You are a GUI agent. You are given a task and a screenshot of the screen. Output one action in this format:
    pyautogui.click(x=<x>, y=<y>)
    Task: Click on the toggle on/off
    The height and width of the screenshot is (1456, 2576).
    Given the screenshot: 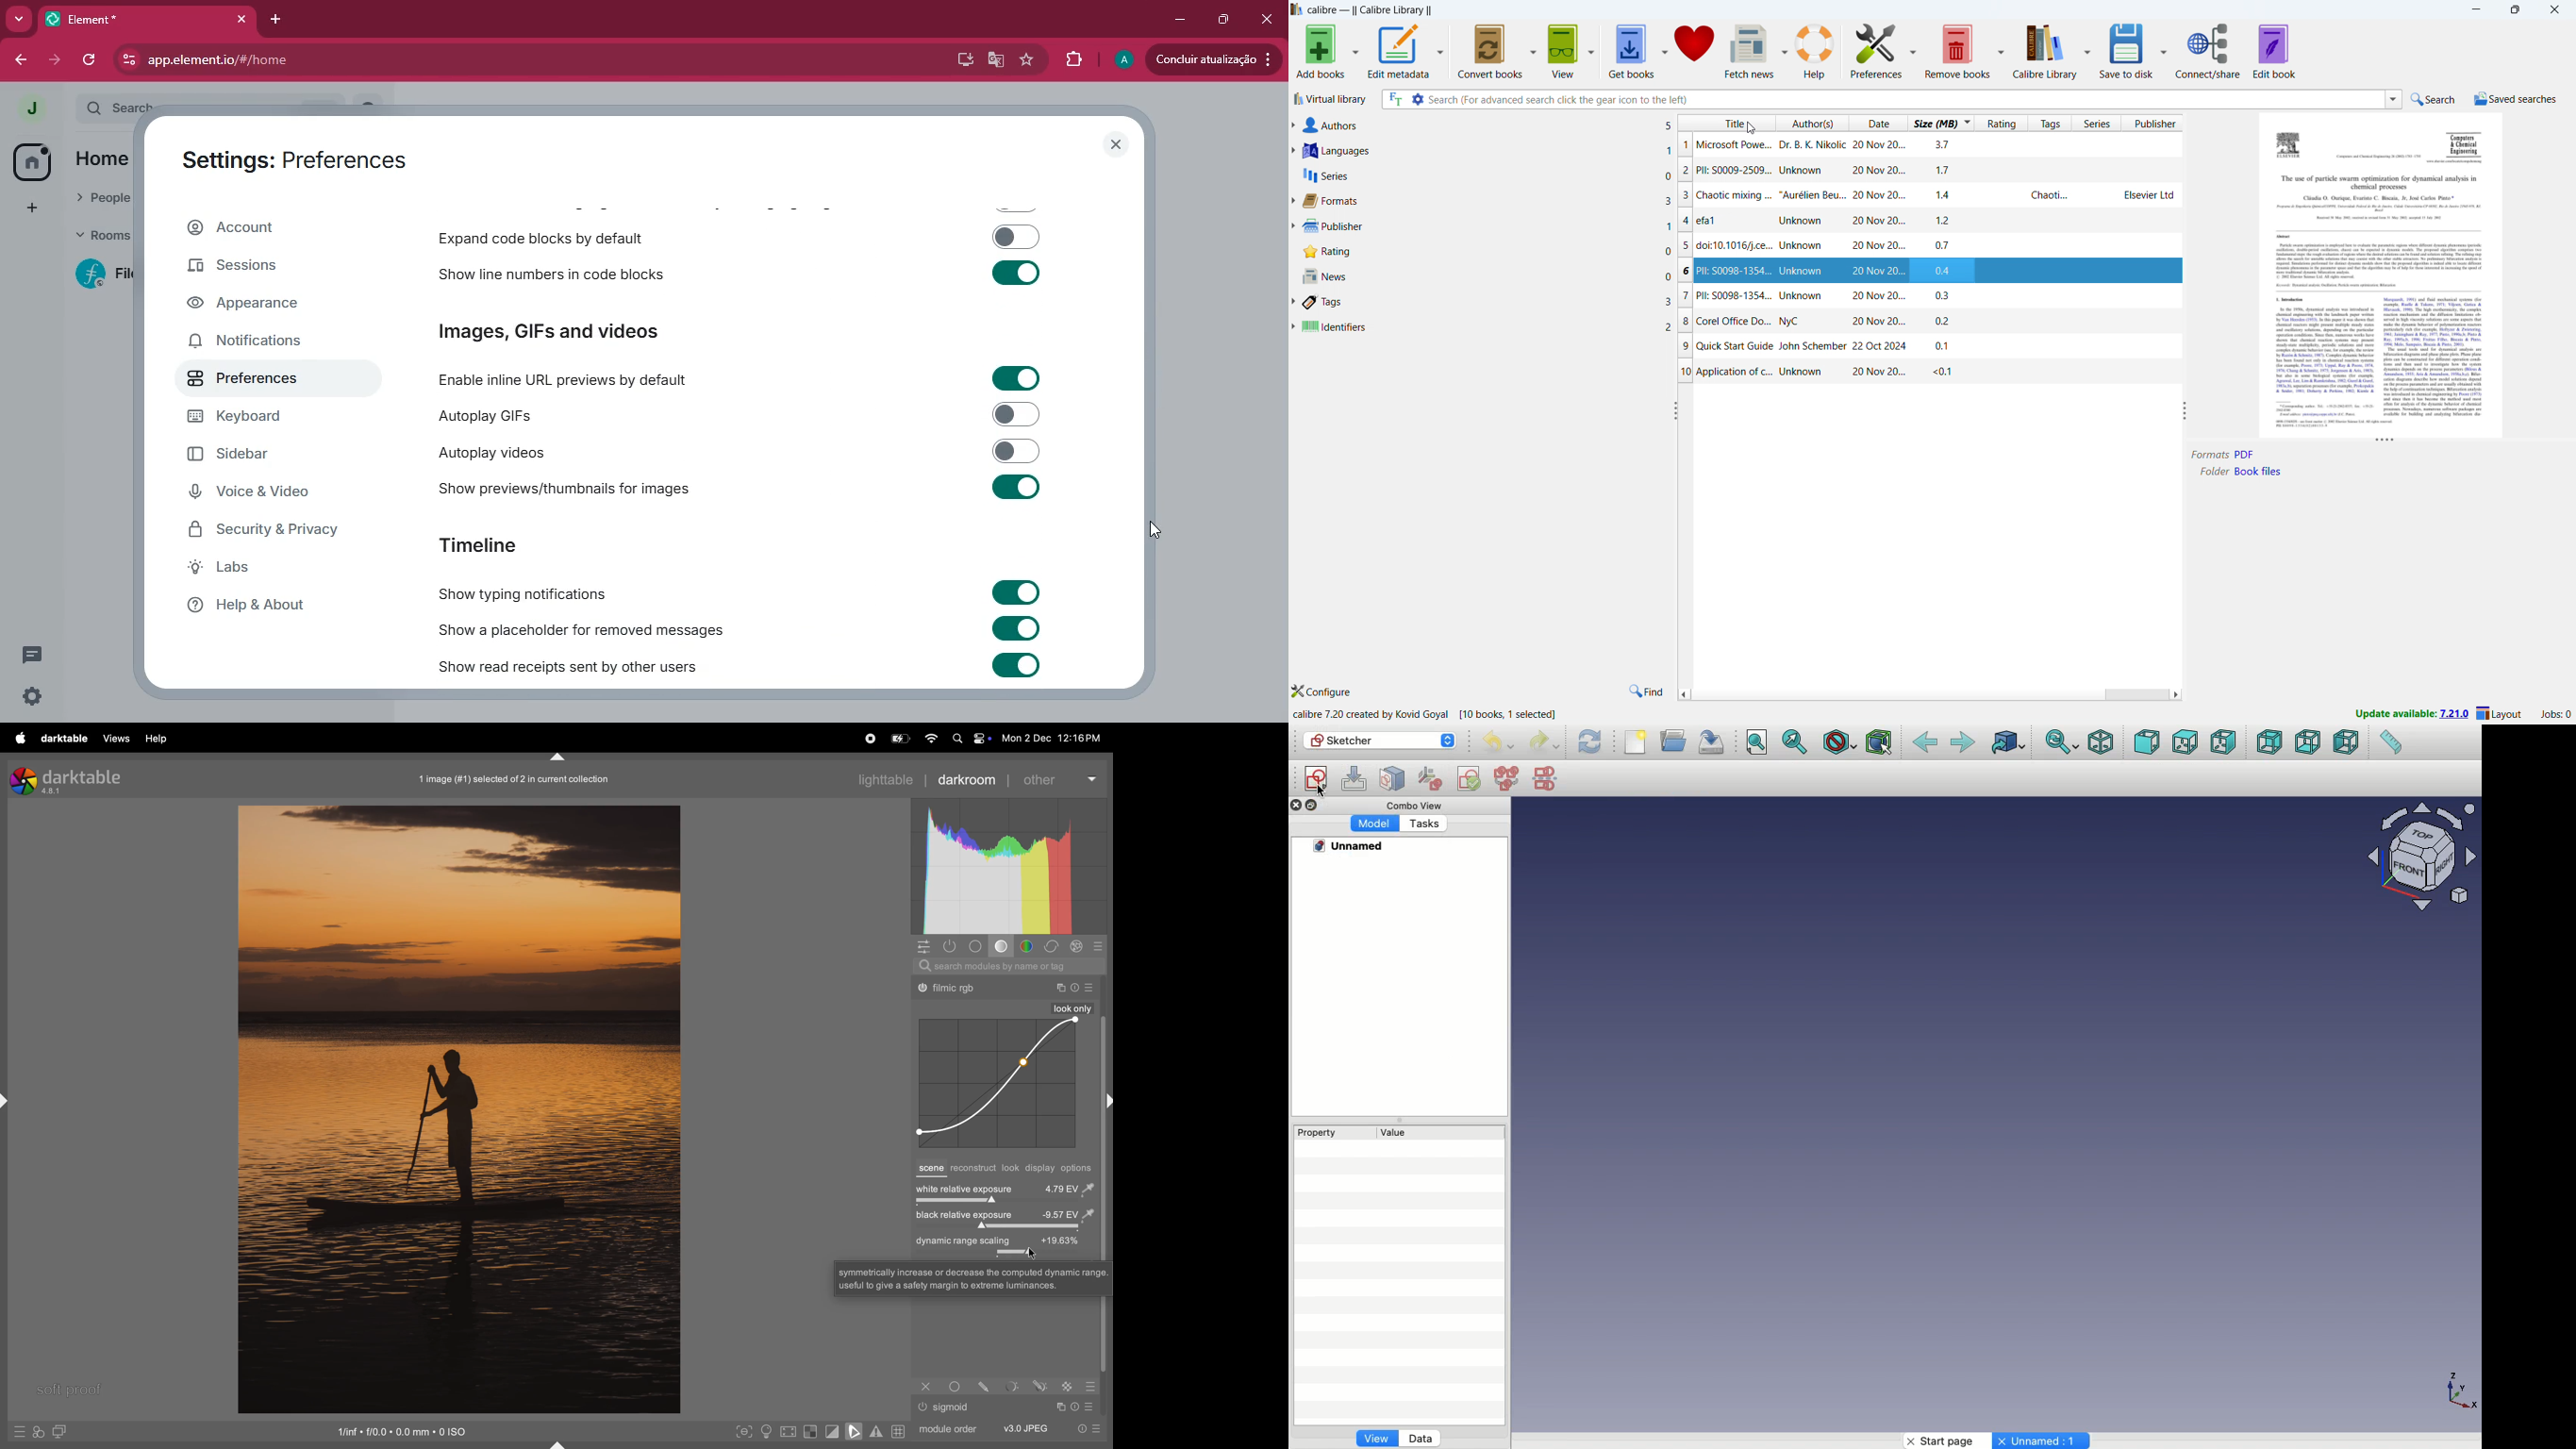 What is the action you would take?
    pyautogui.click(x=1016, y=237)
    